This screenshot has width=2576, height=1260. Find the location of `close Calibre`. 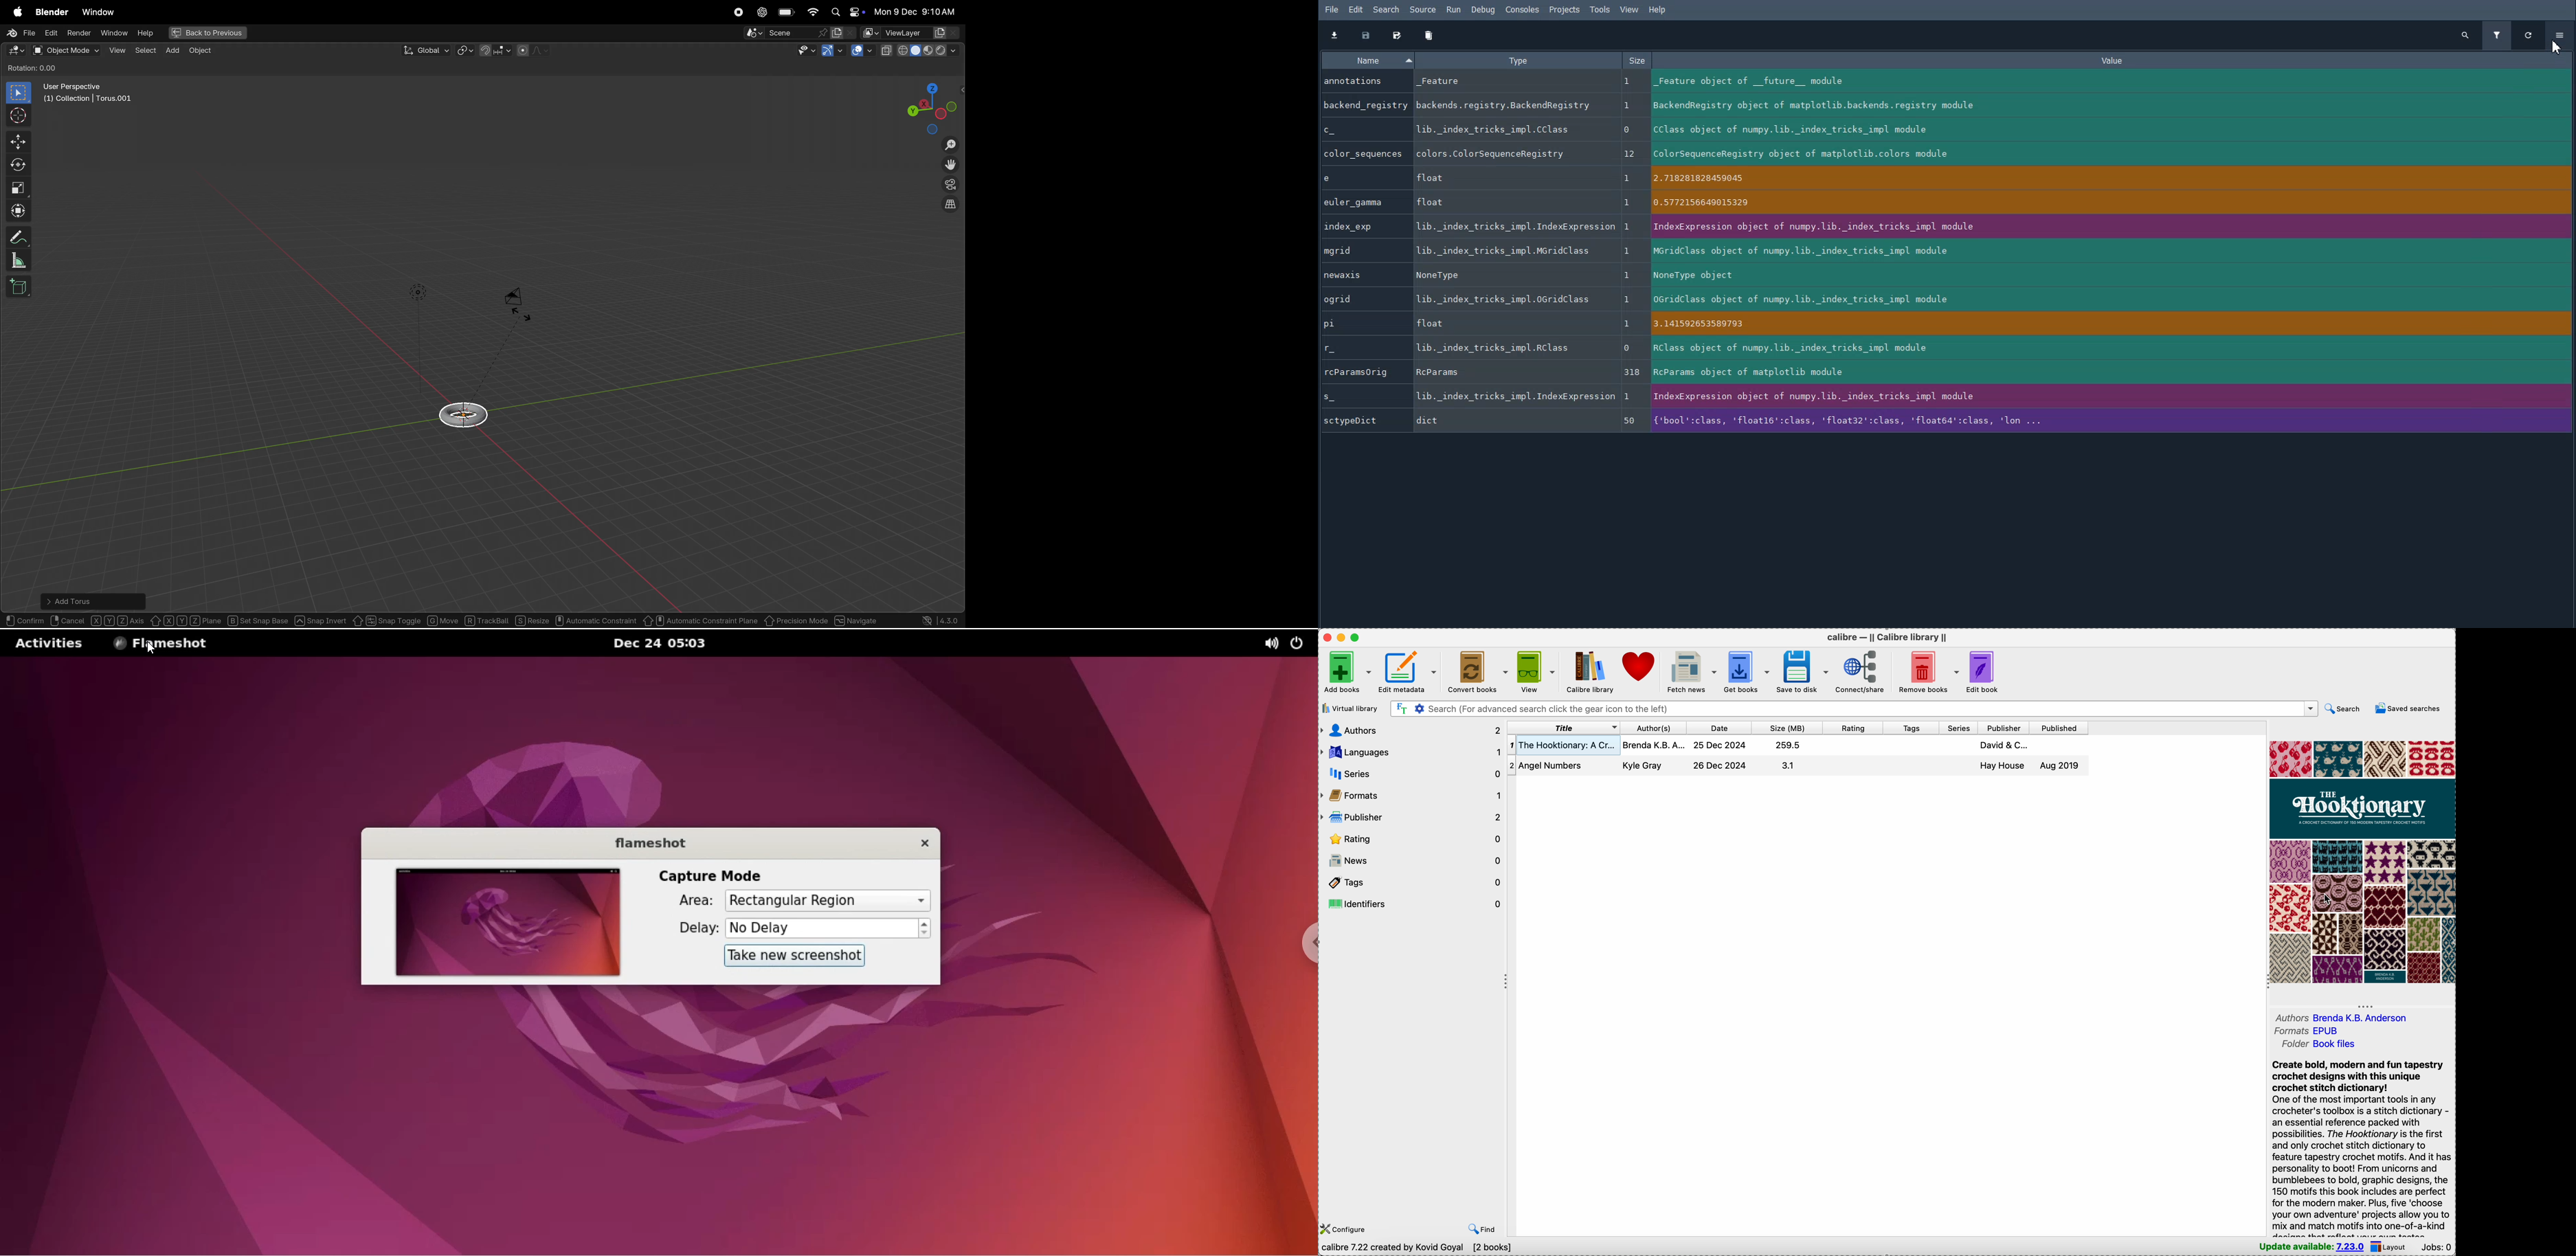

close Calibre is located at coordinates (1326, 637).